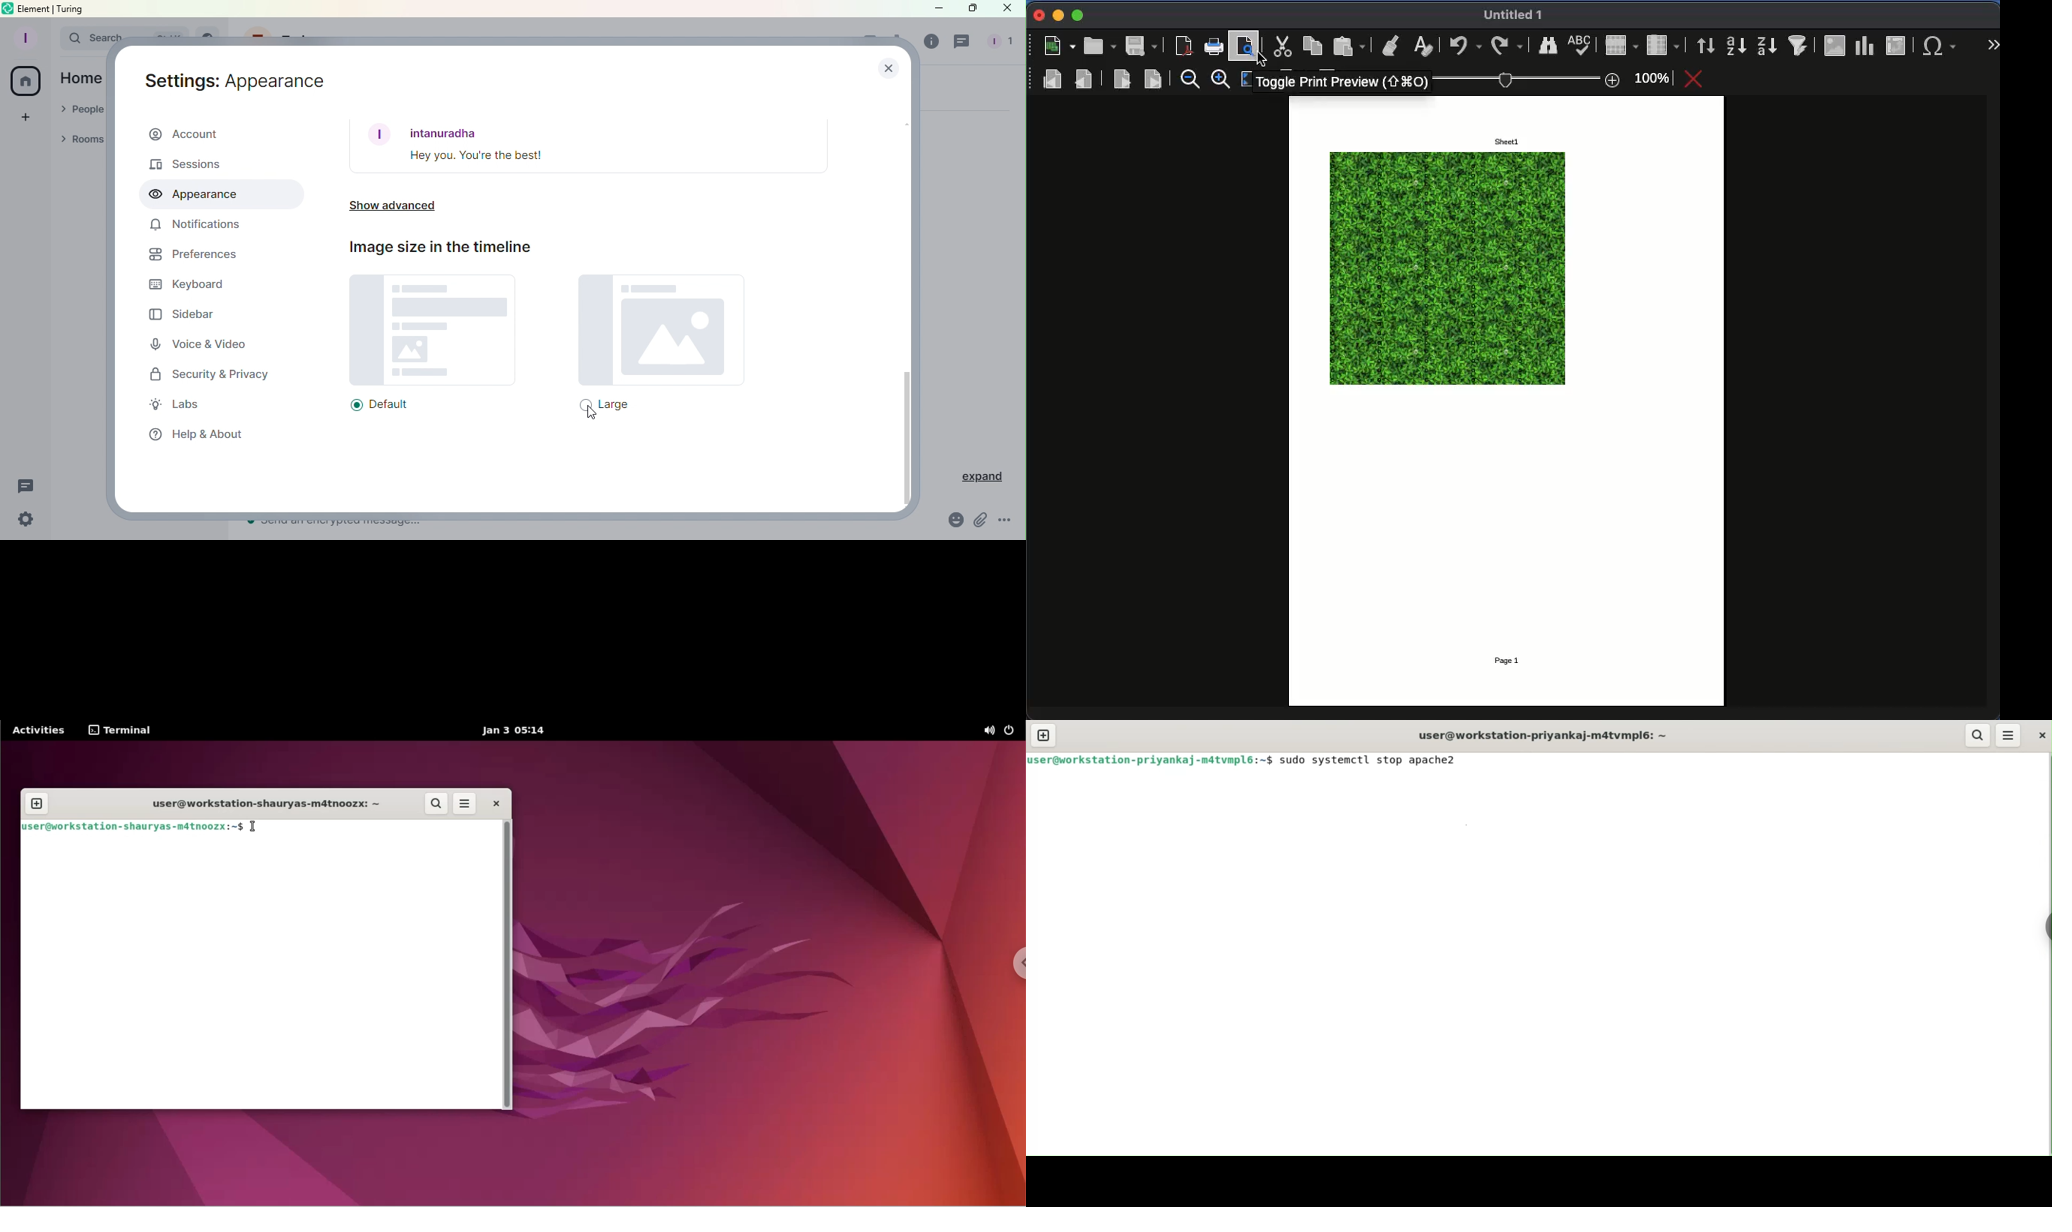 This screenshot has height=1232, width=2072. I want to click on print preview, so click(1341, 83).